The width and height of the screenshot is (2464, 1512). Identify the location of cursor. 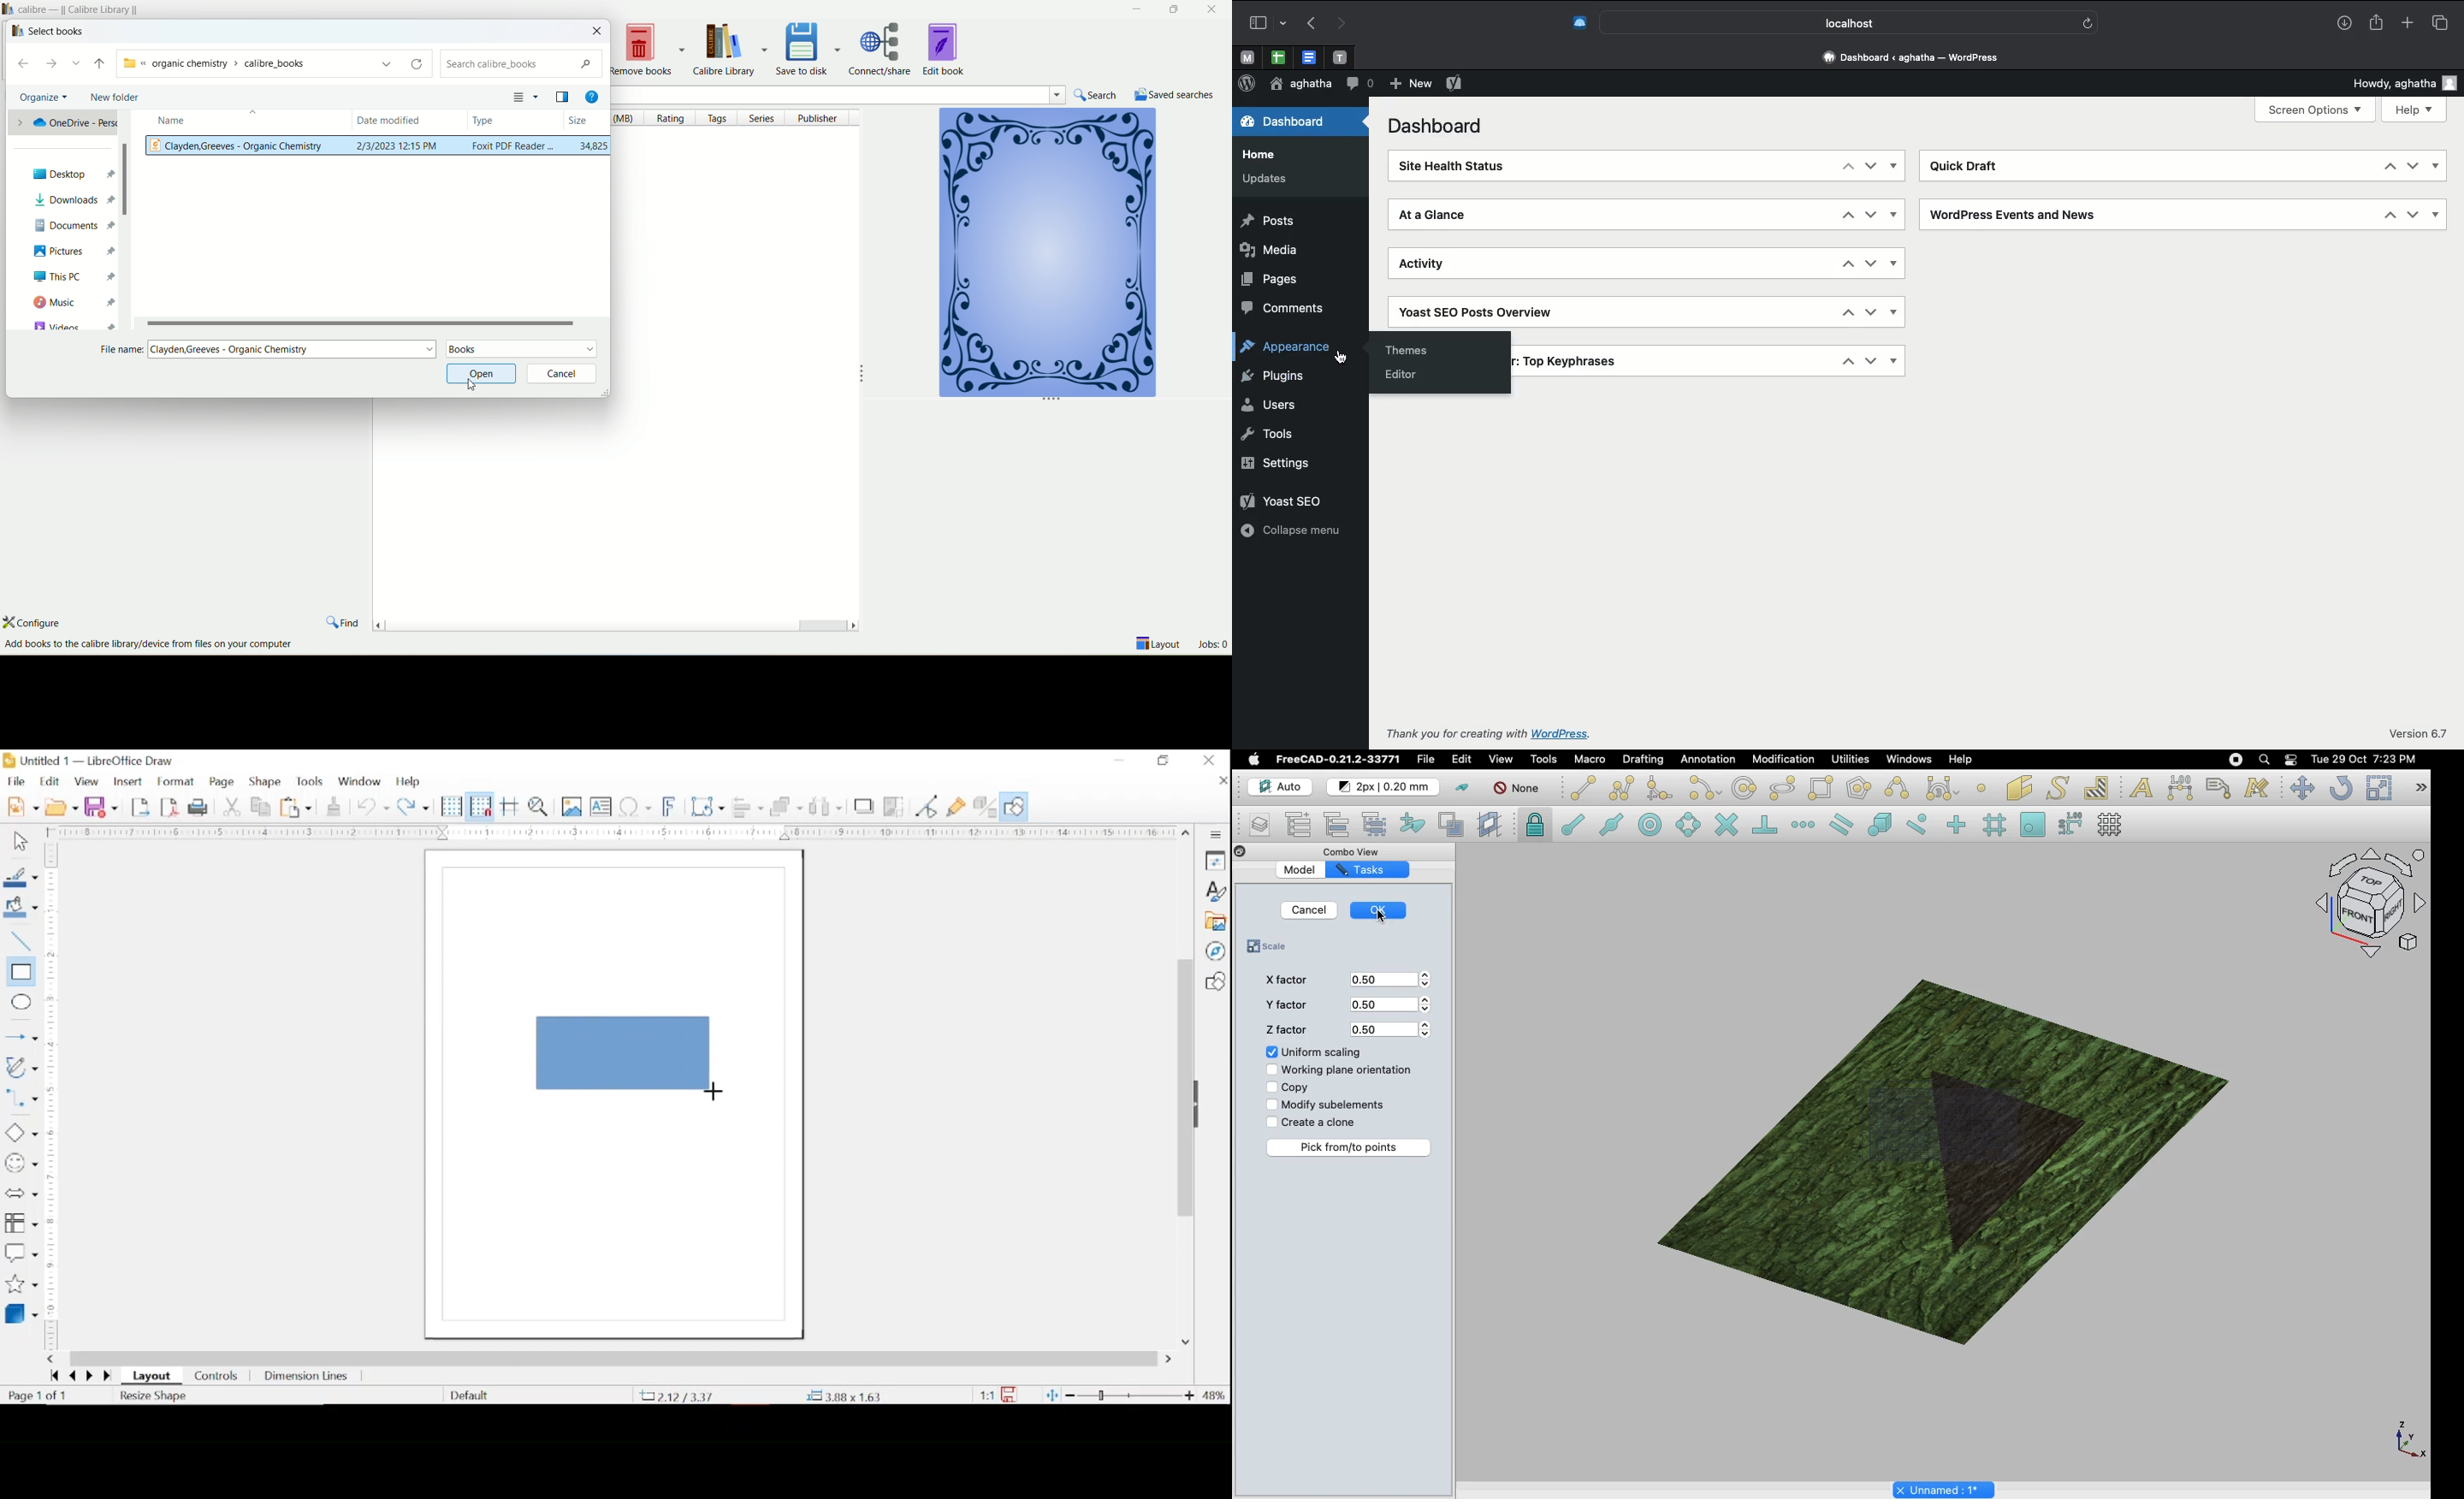
(1348, 361).